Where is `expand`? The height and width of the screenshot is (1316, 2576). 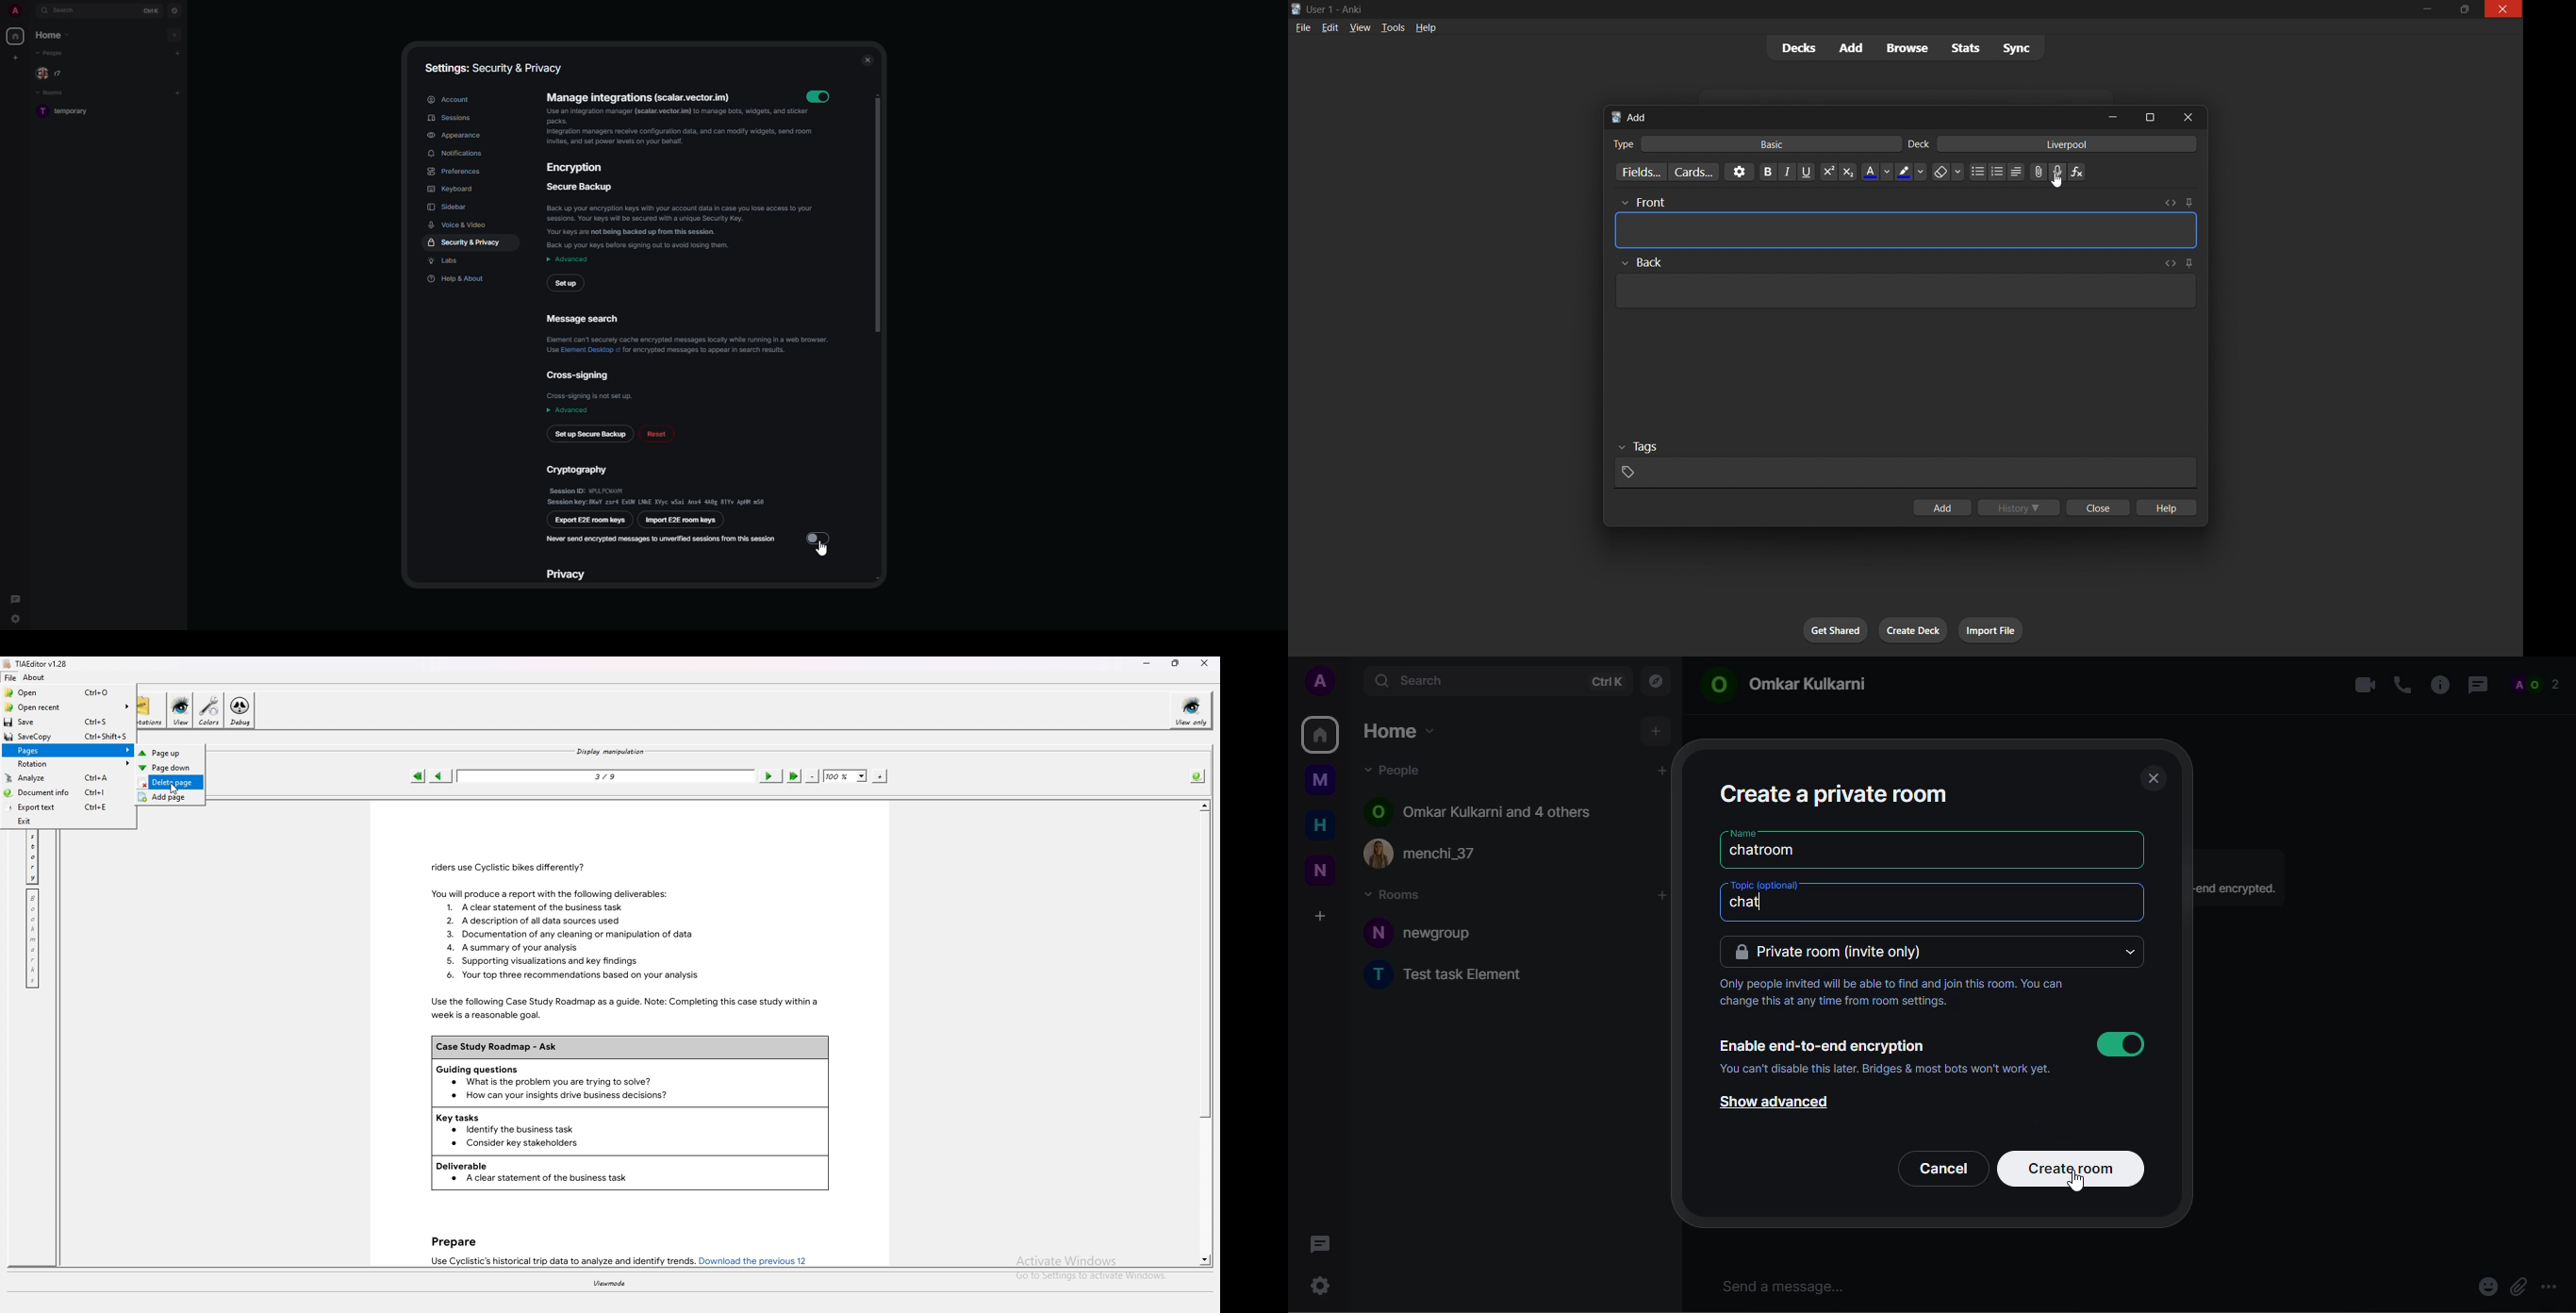 expand is located at coordinates (30, 11).